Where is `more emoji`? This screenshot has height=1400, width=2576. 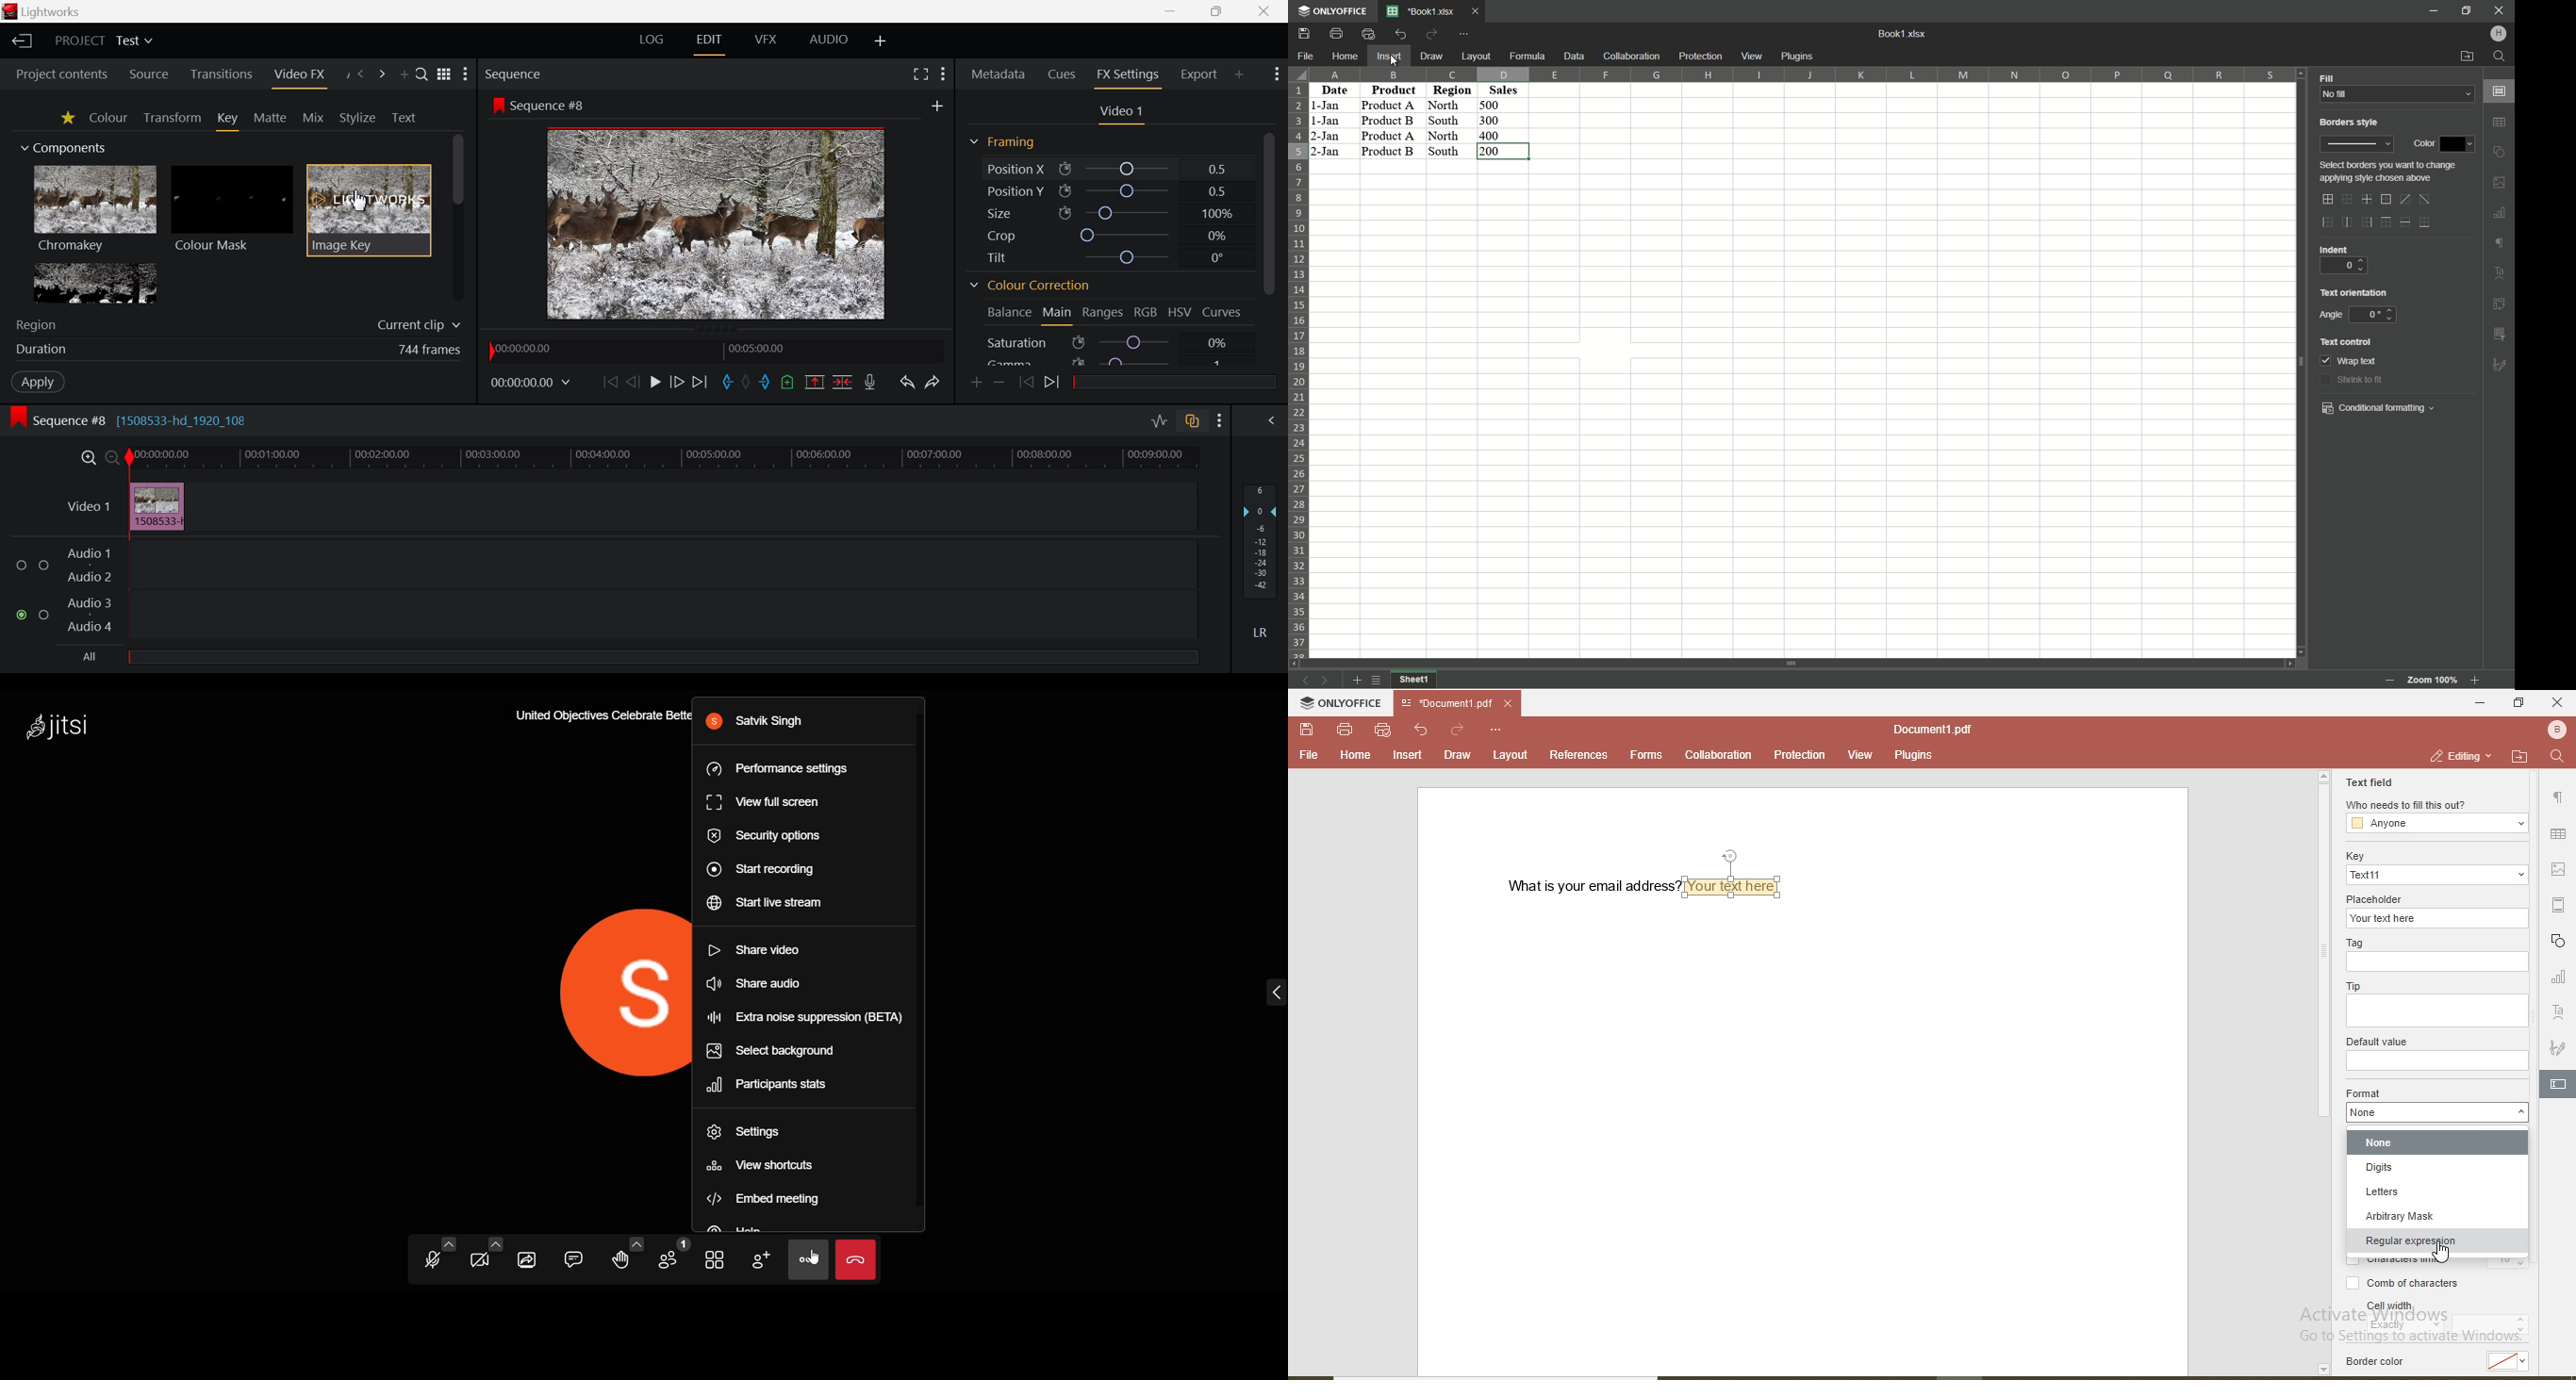 more emoji is located at coordinates (636, 1243).